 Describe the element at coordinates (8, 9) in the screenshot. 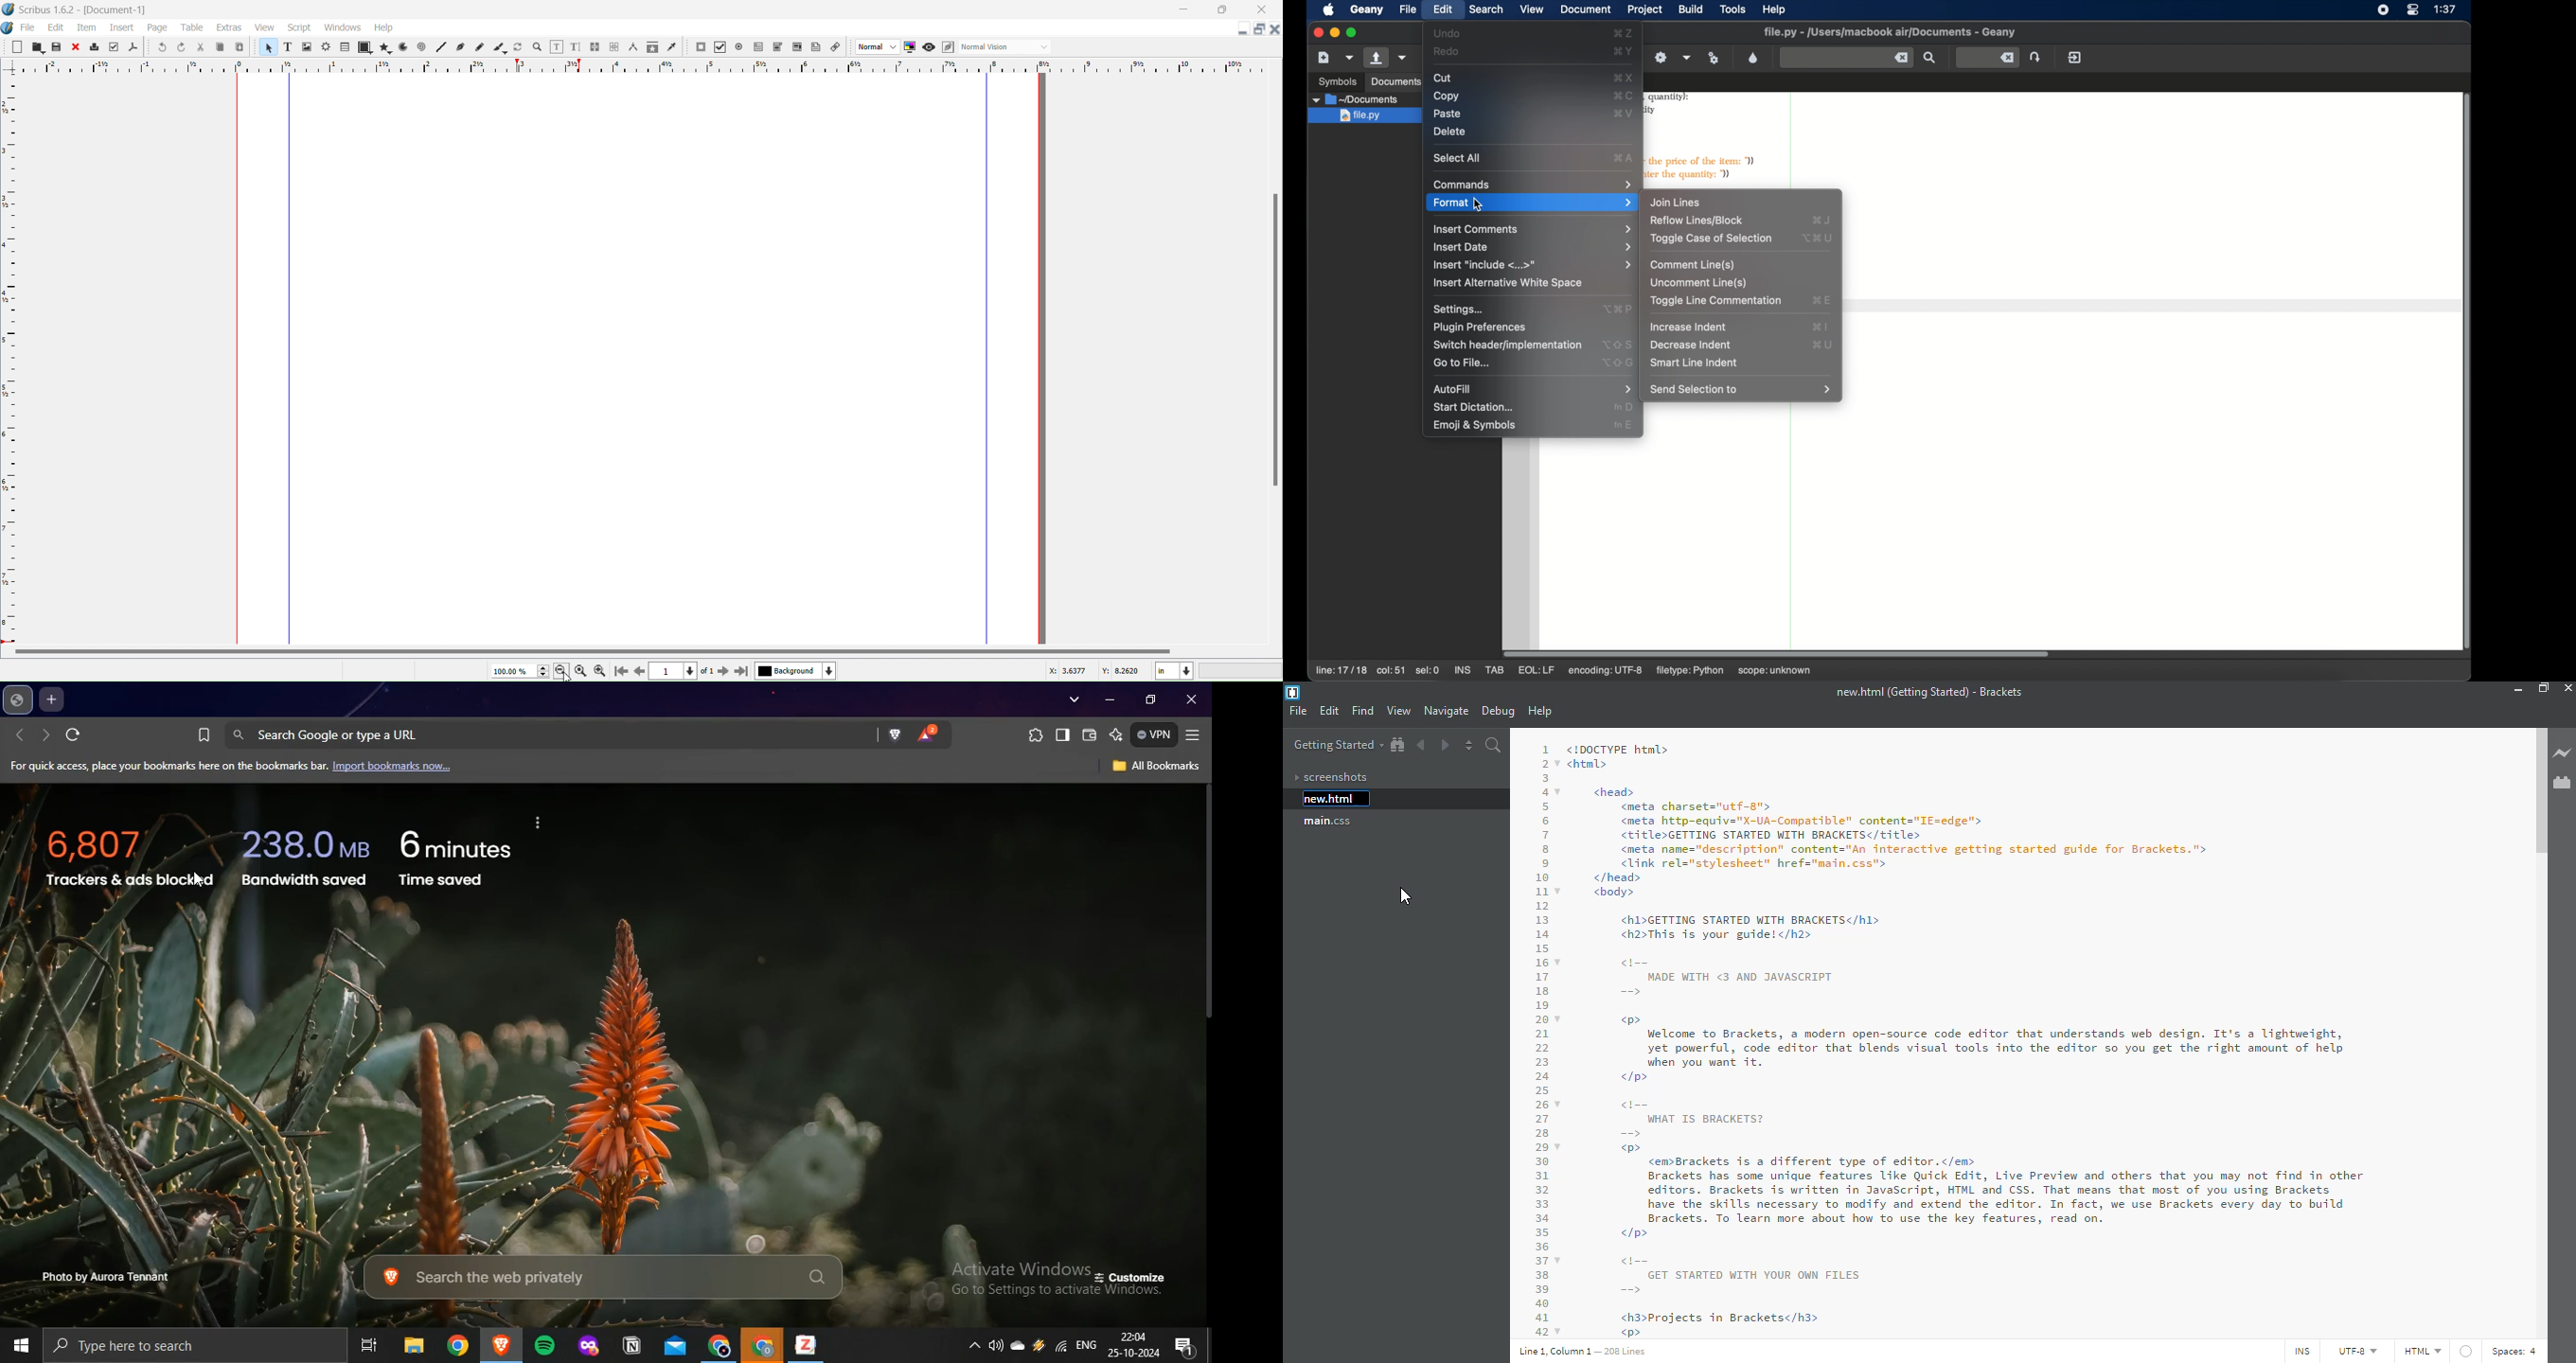

I see `Application Logo` at that location.